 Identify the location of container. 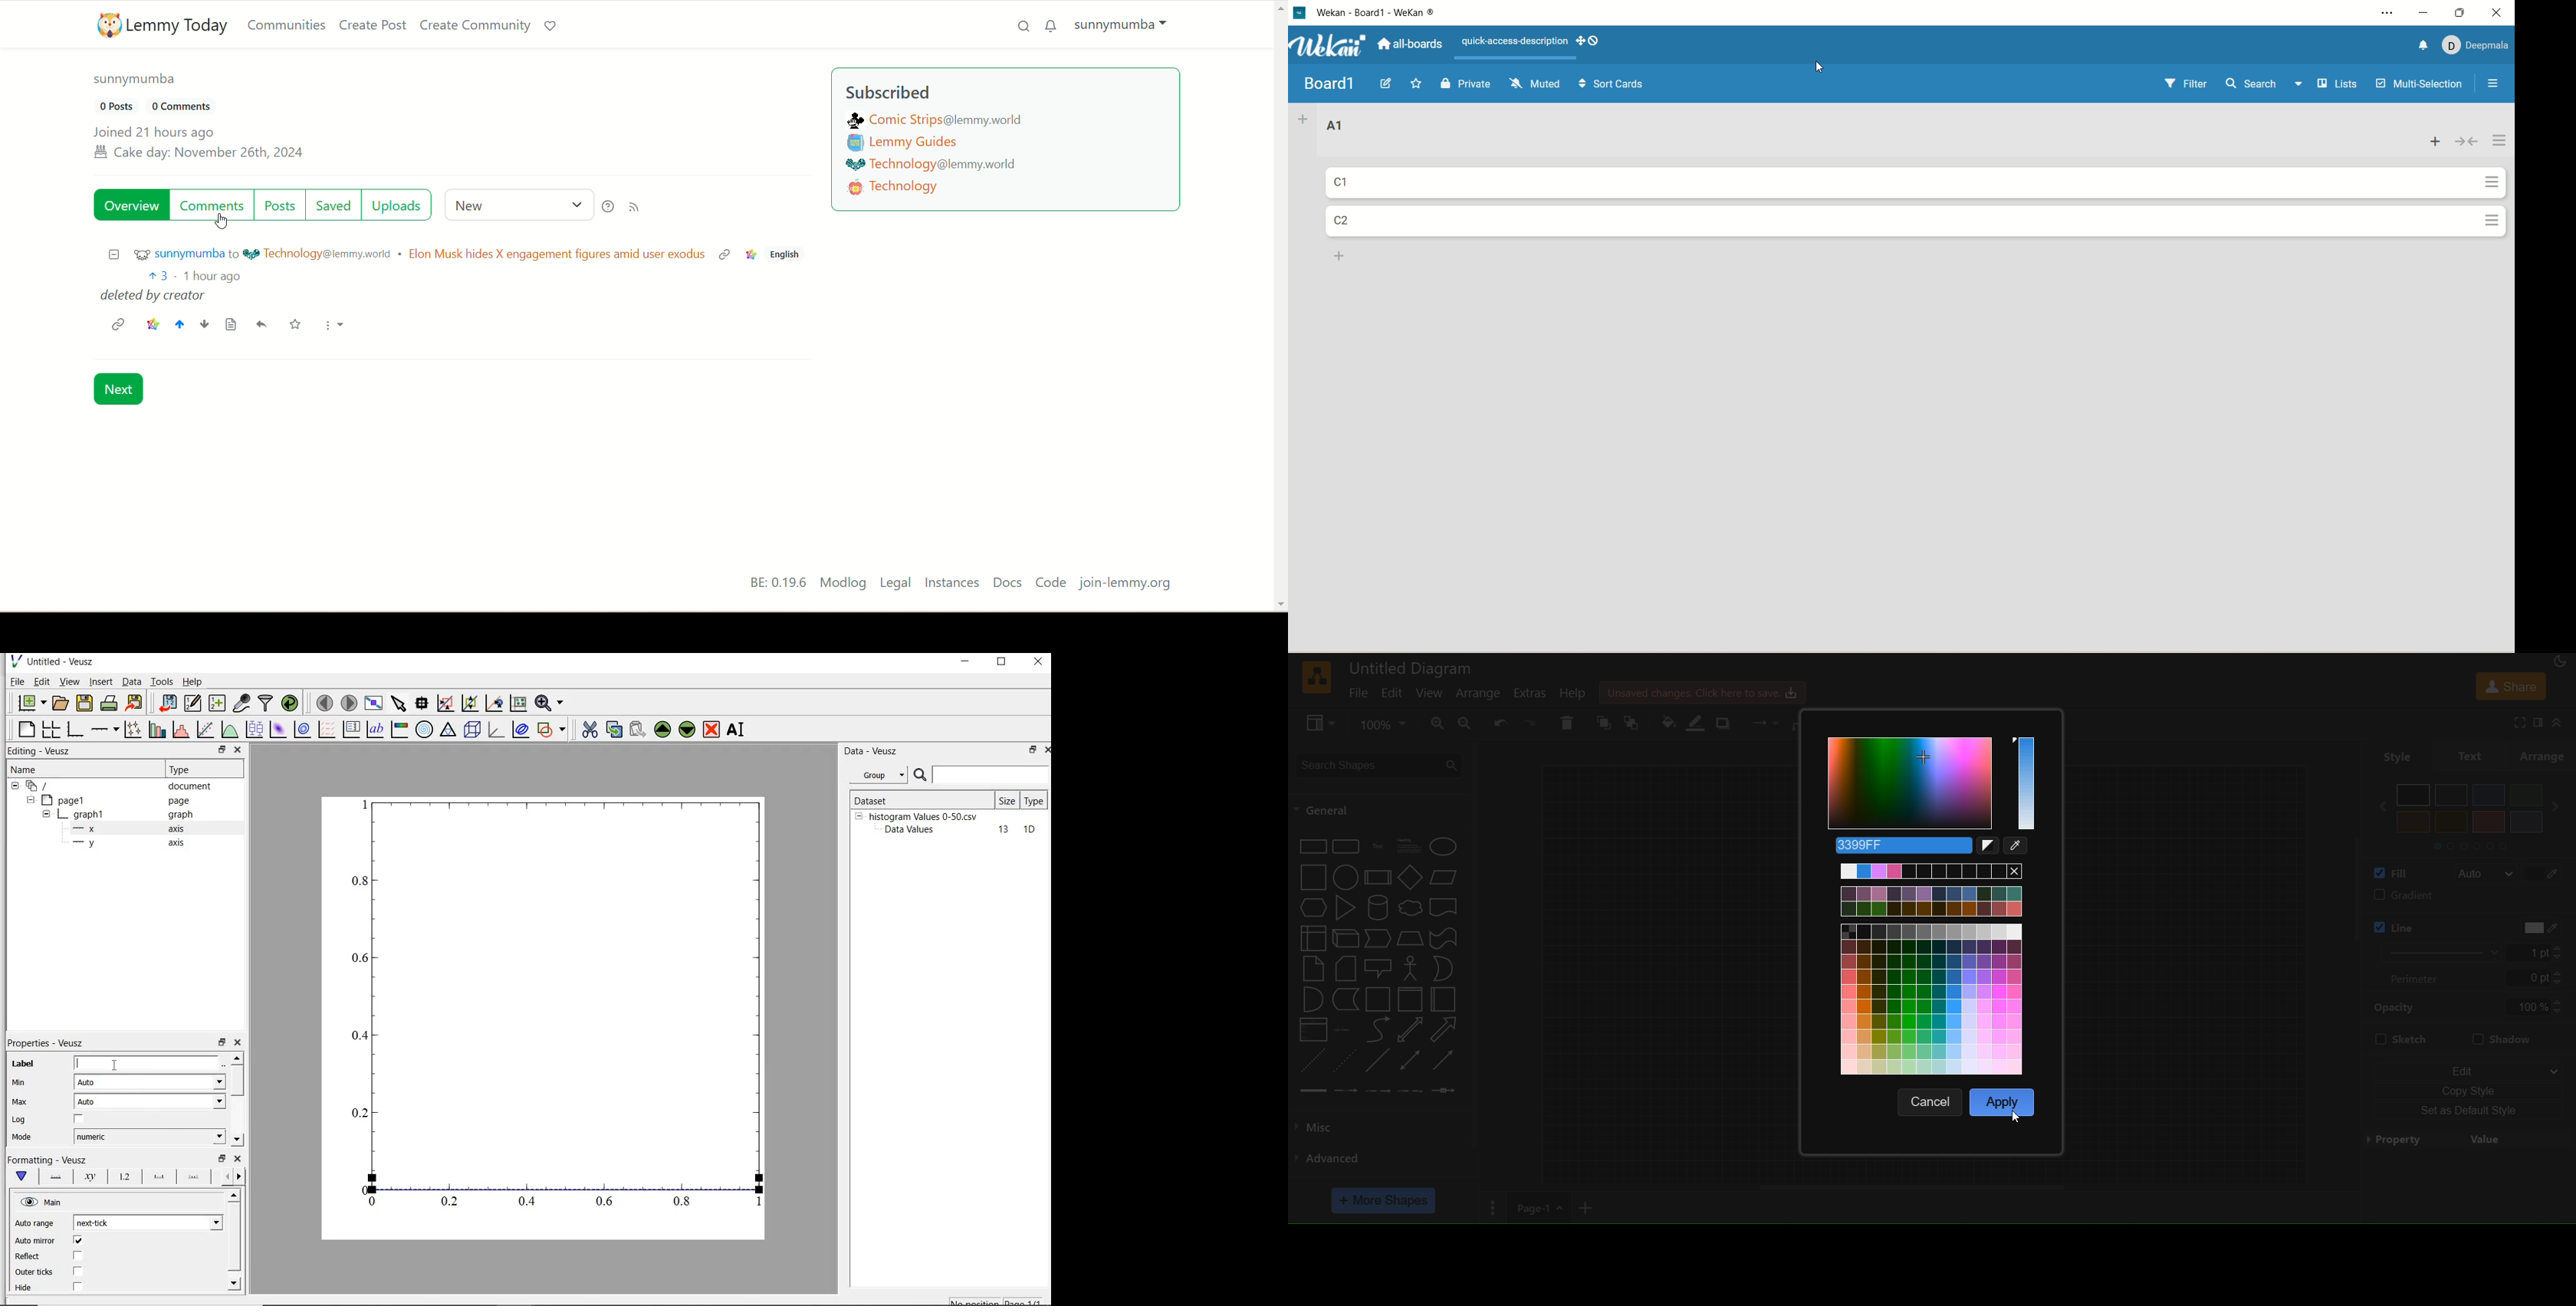
(1379, 1000).